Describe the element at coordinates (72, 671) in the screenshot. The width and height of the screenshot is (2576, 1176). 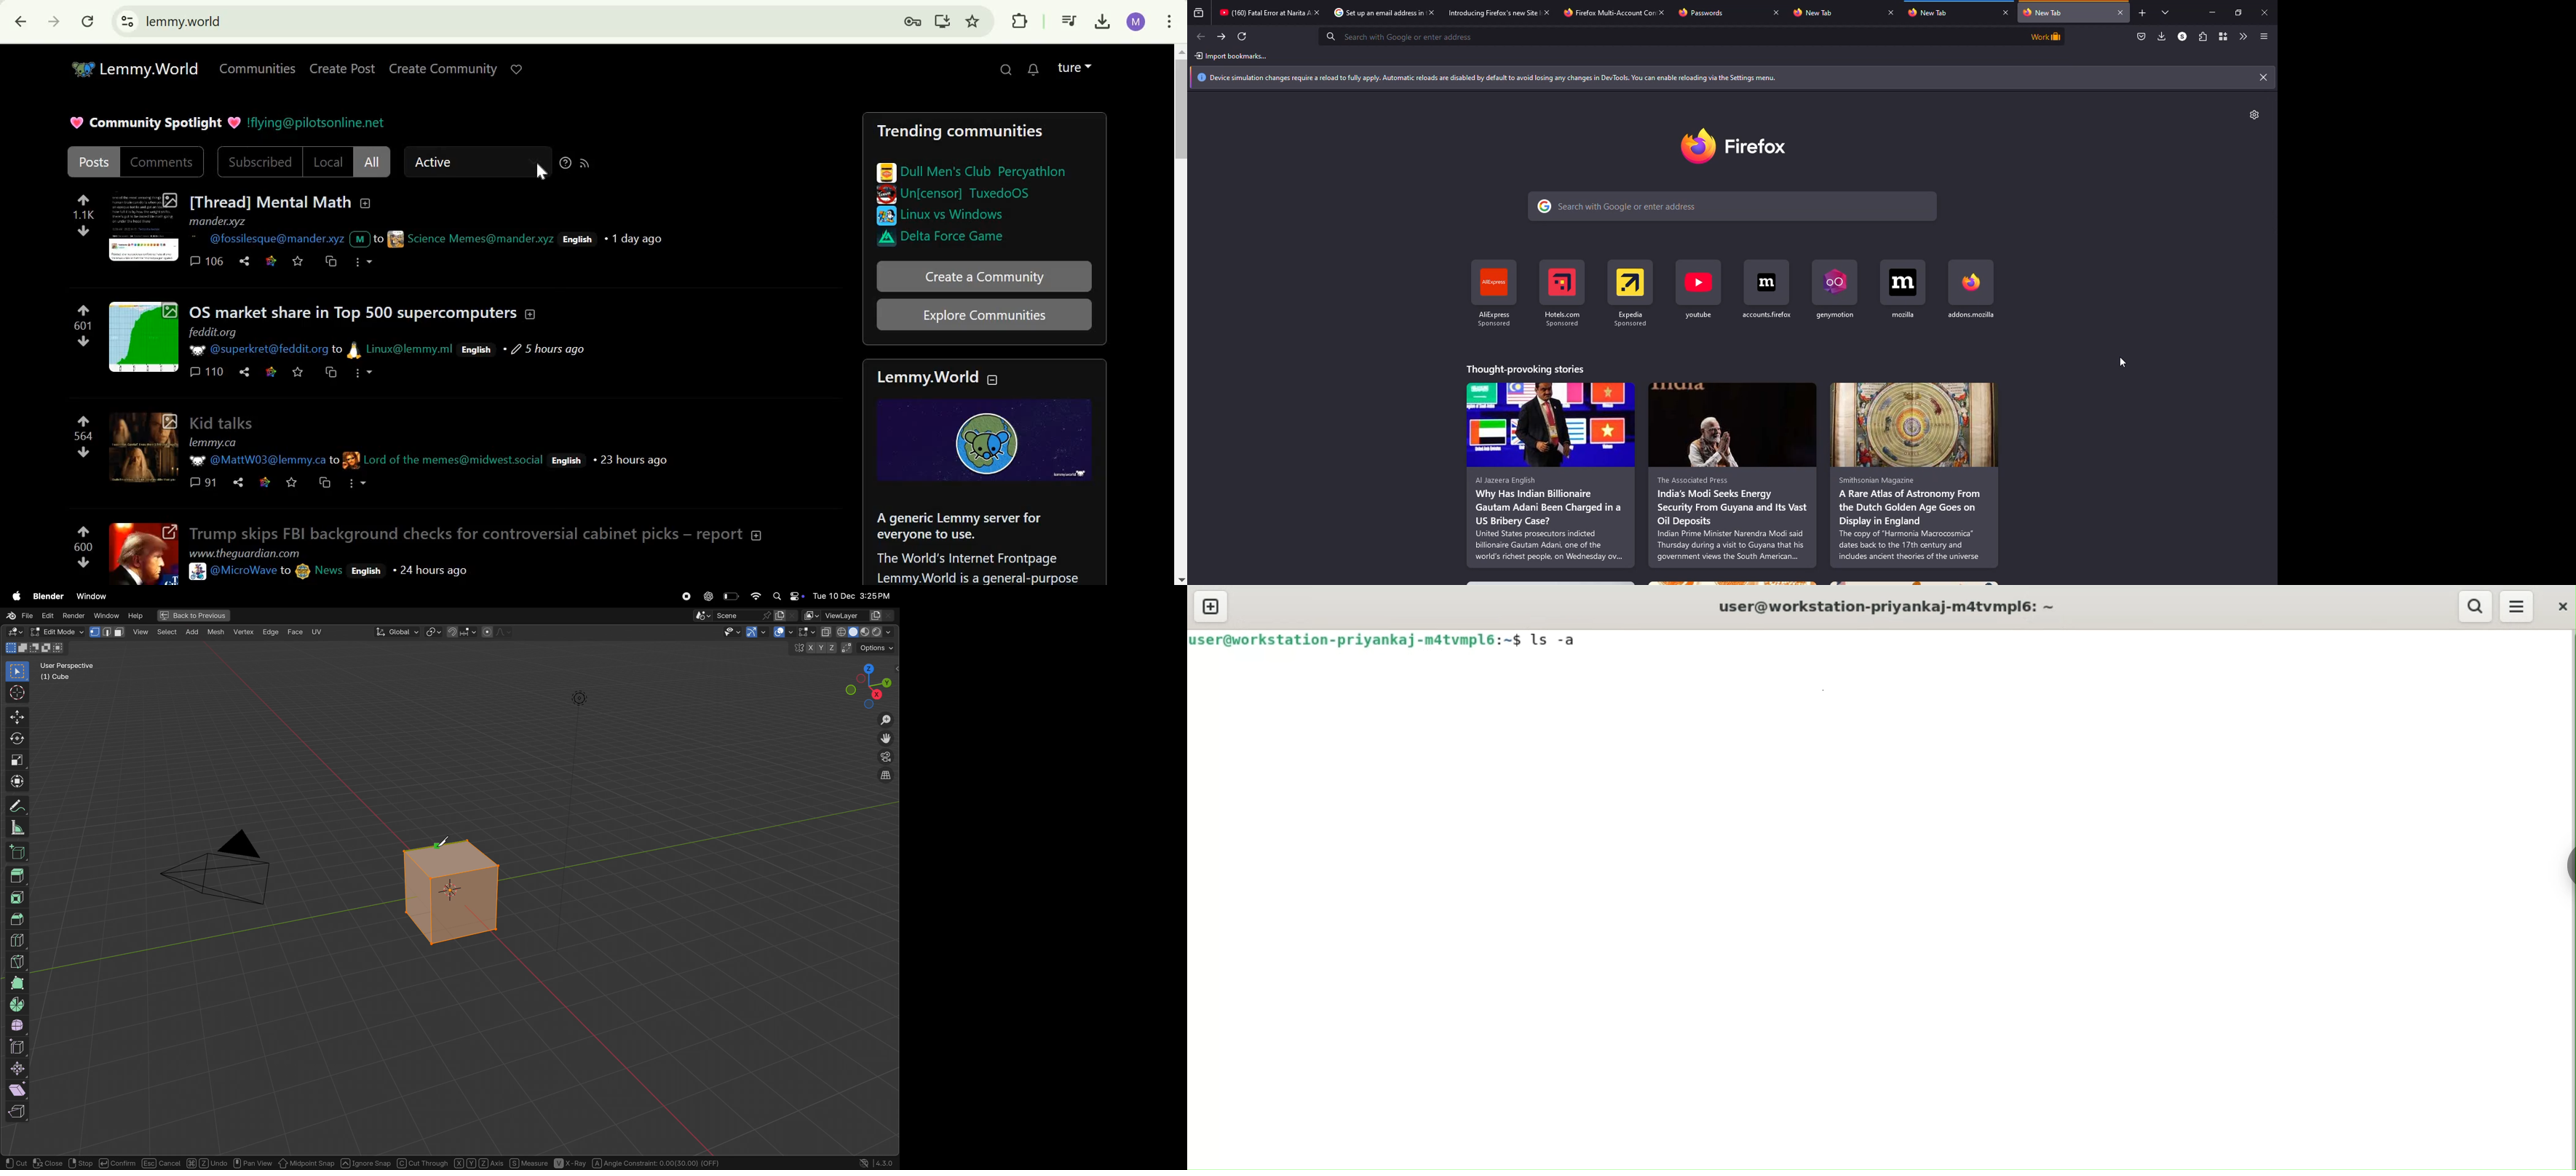
I see `user perscpective` at that location.